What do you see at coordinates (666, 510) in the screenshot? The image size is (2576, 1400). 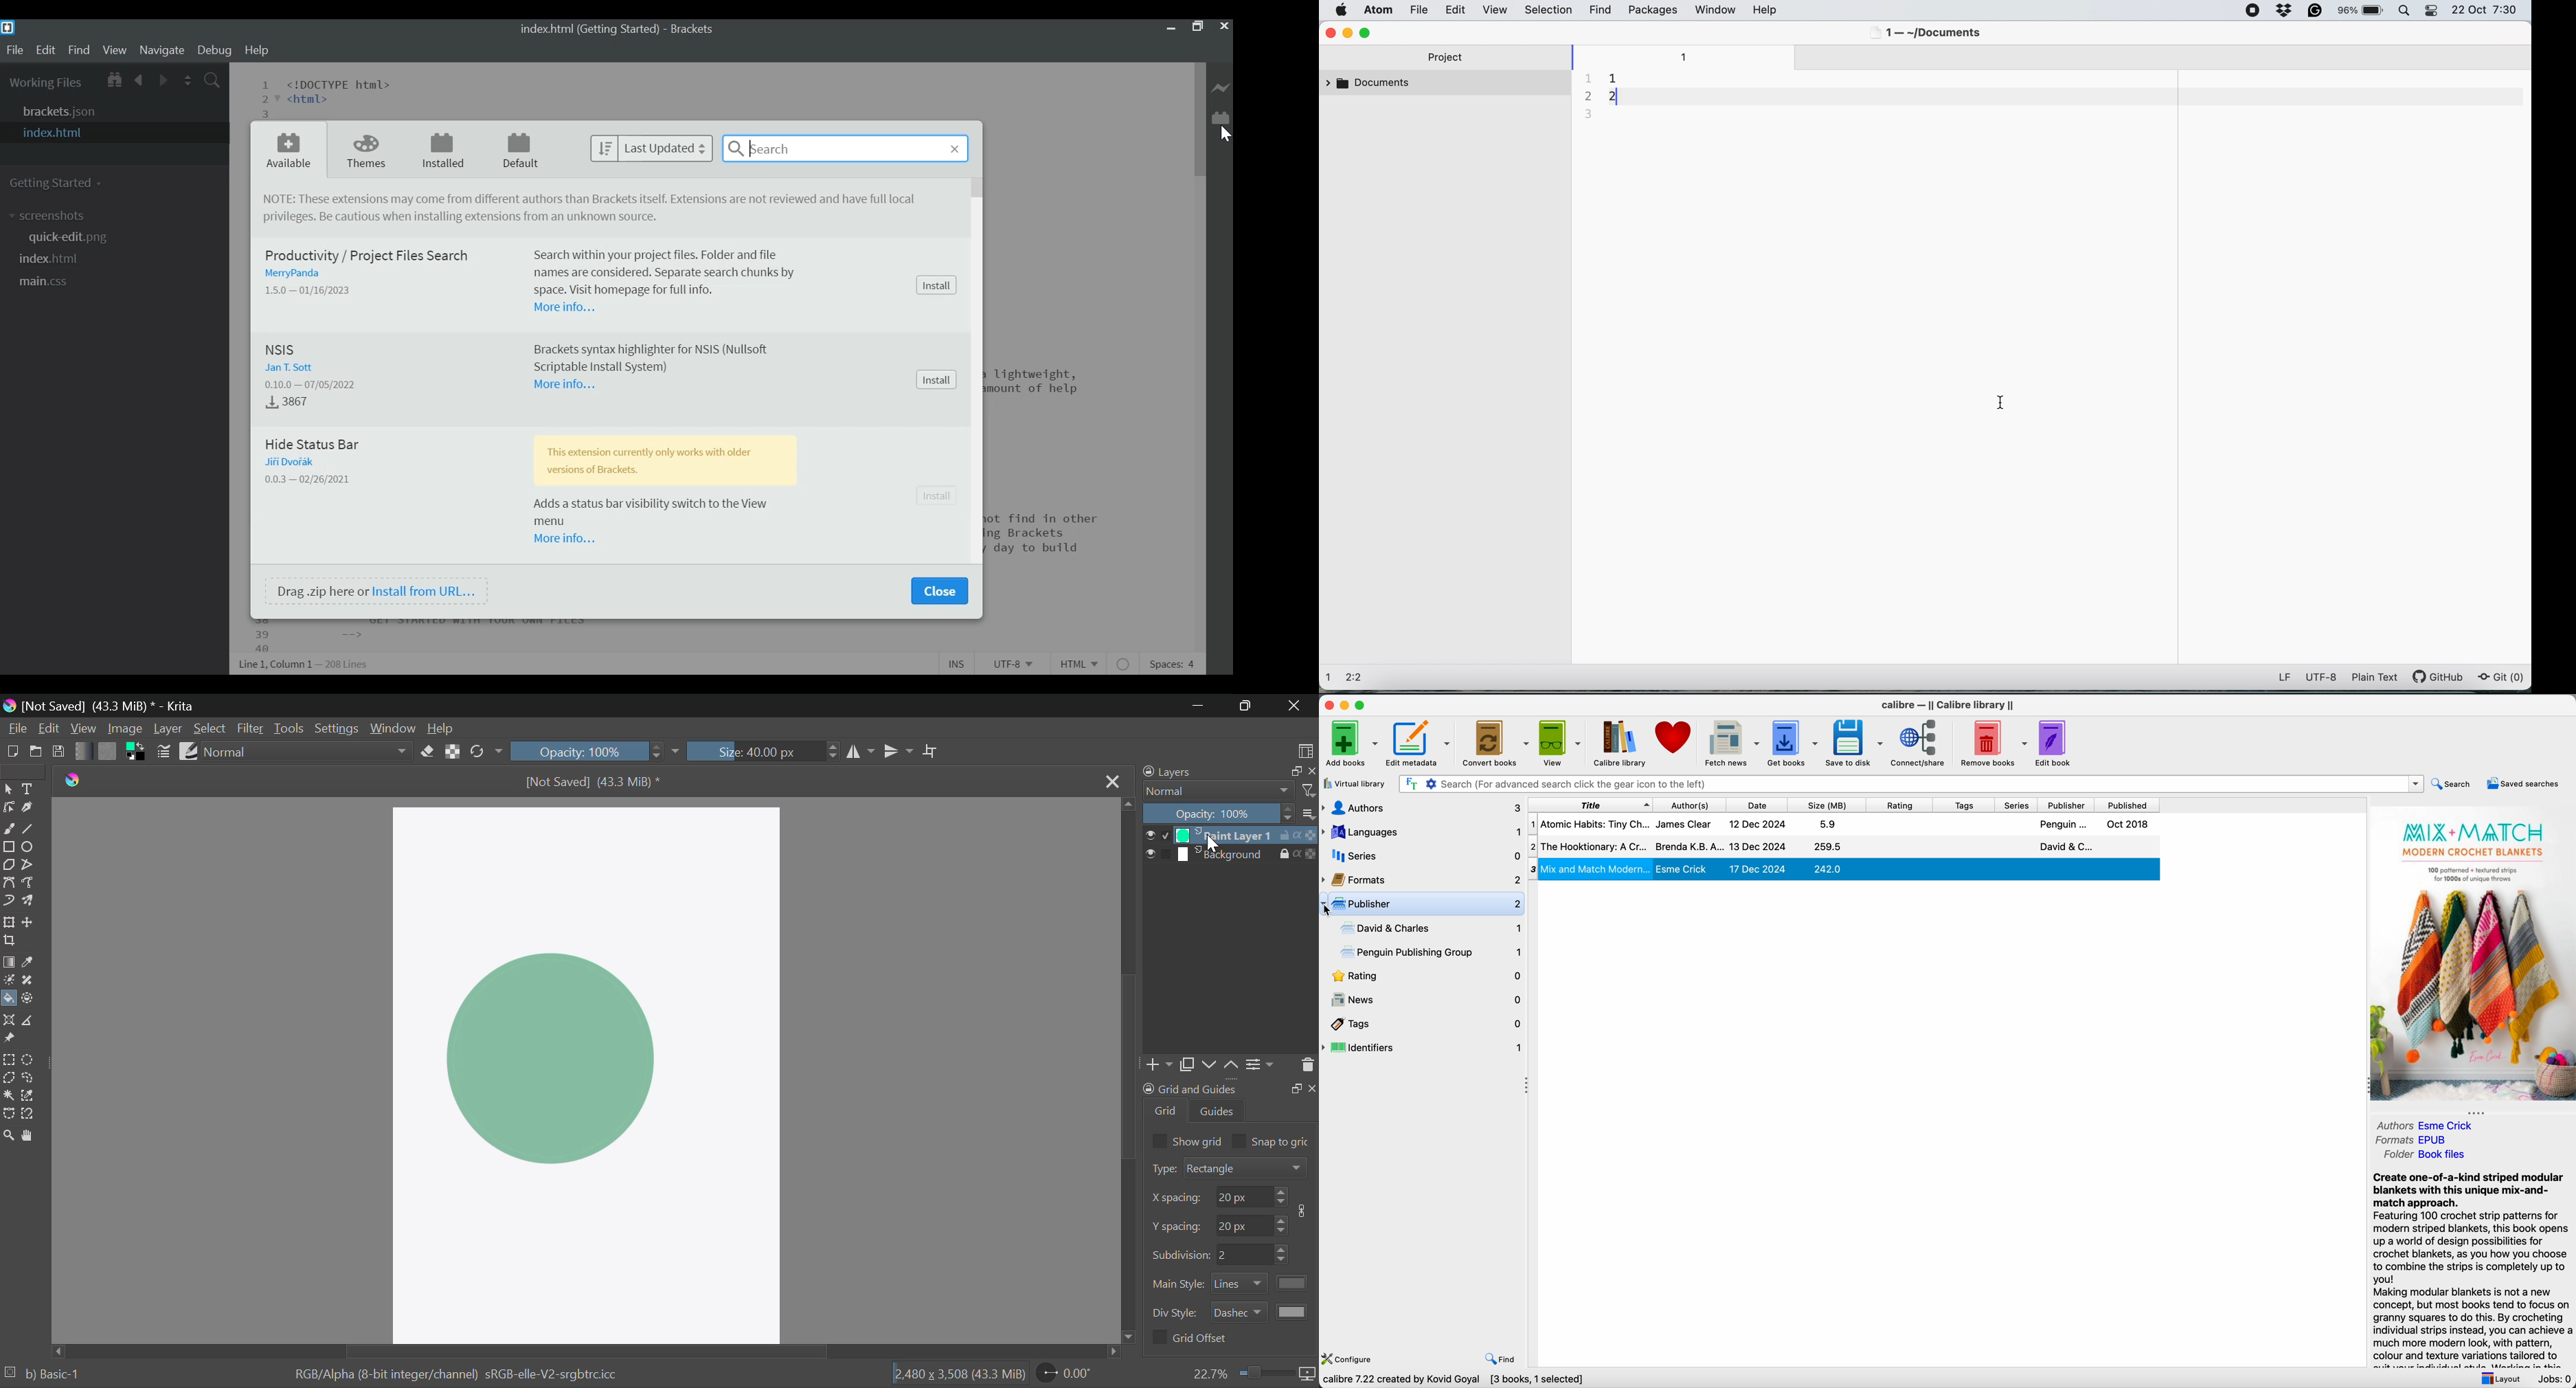 I see `Adds a status bar visibility switch to the View menu` at bounding box center [666, 510].